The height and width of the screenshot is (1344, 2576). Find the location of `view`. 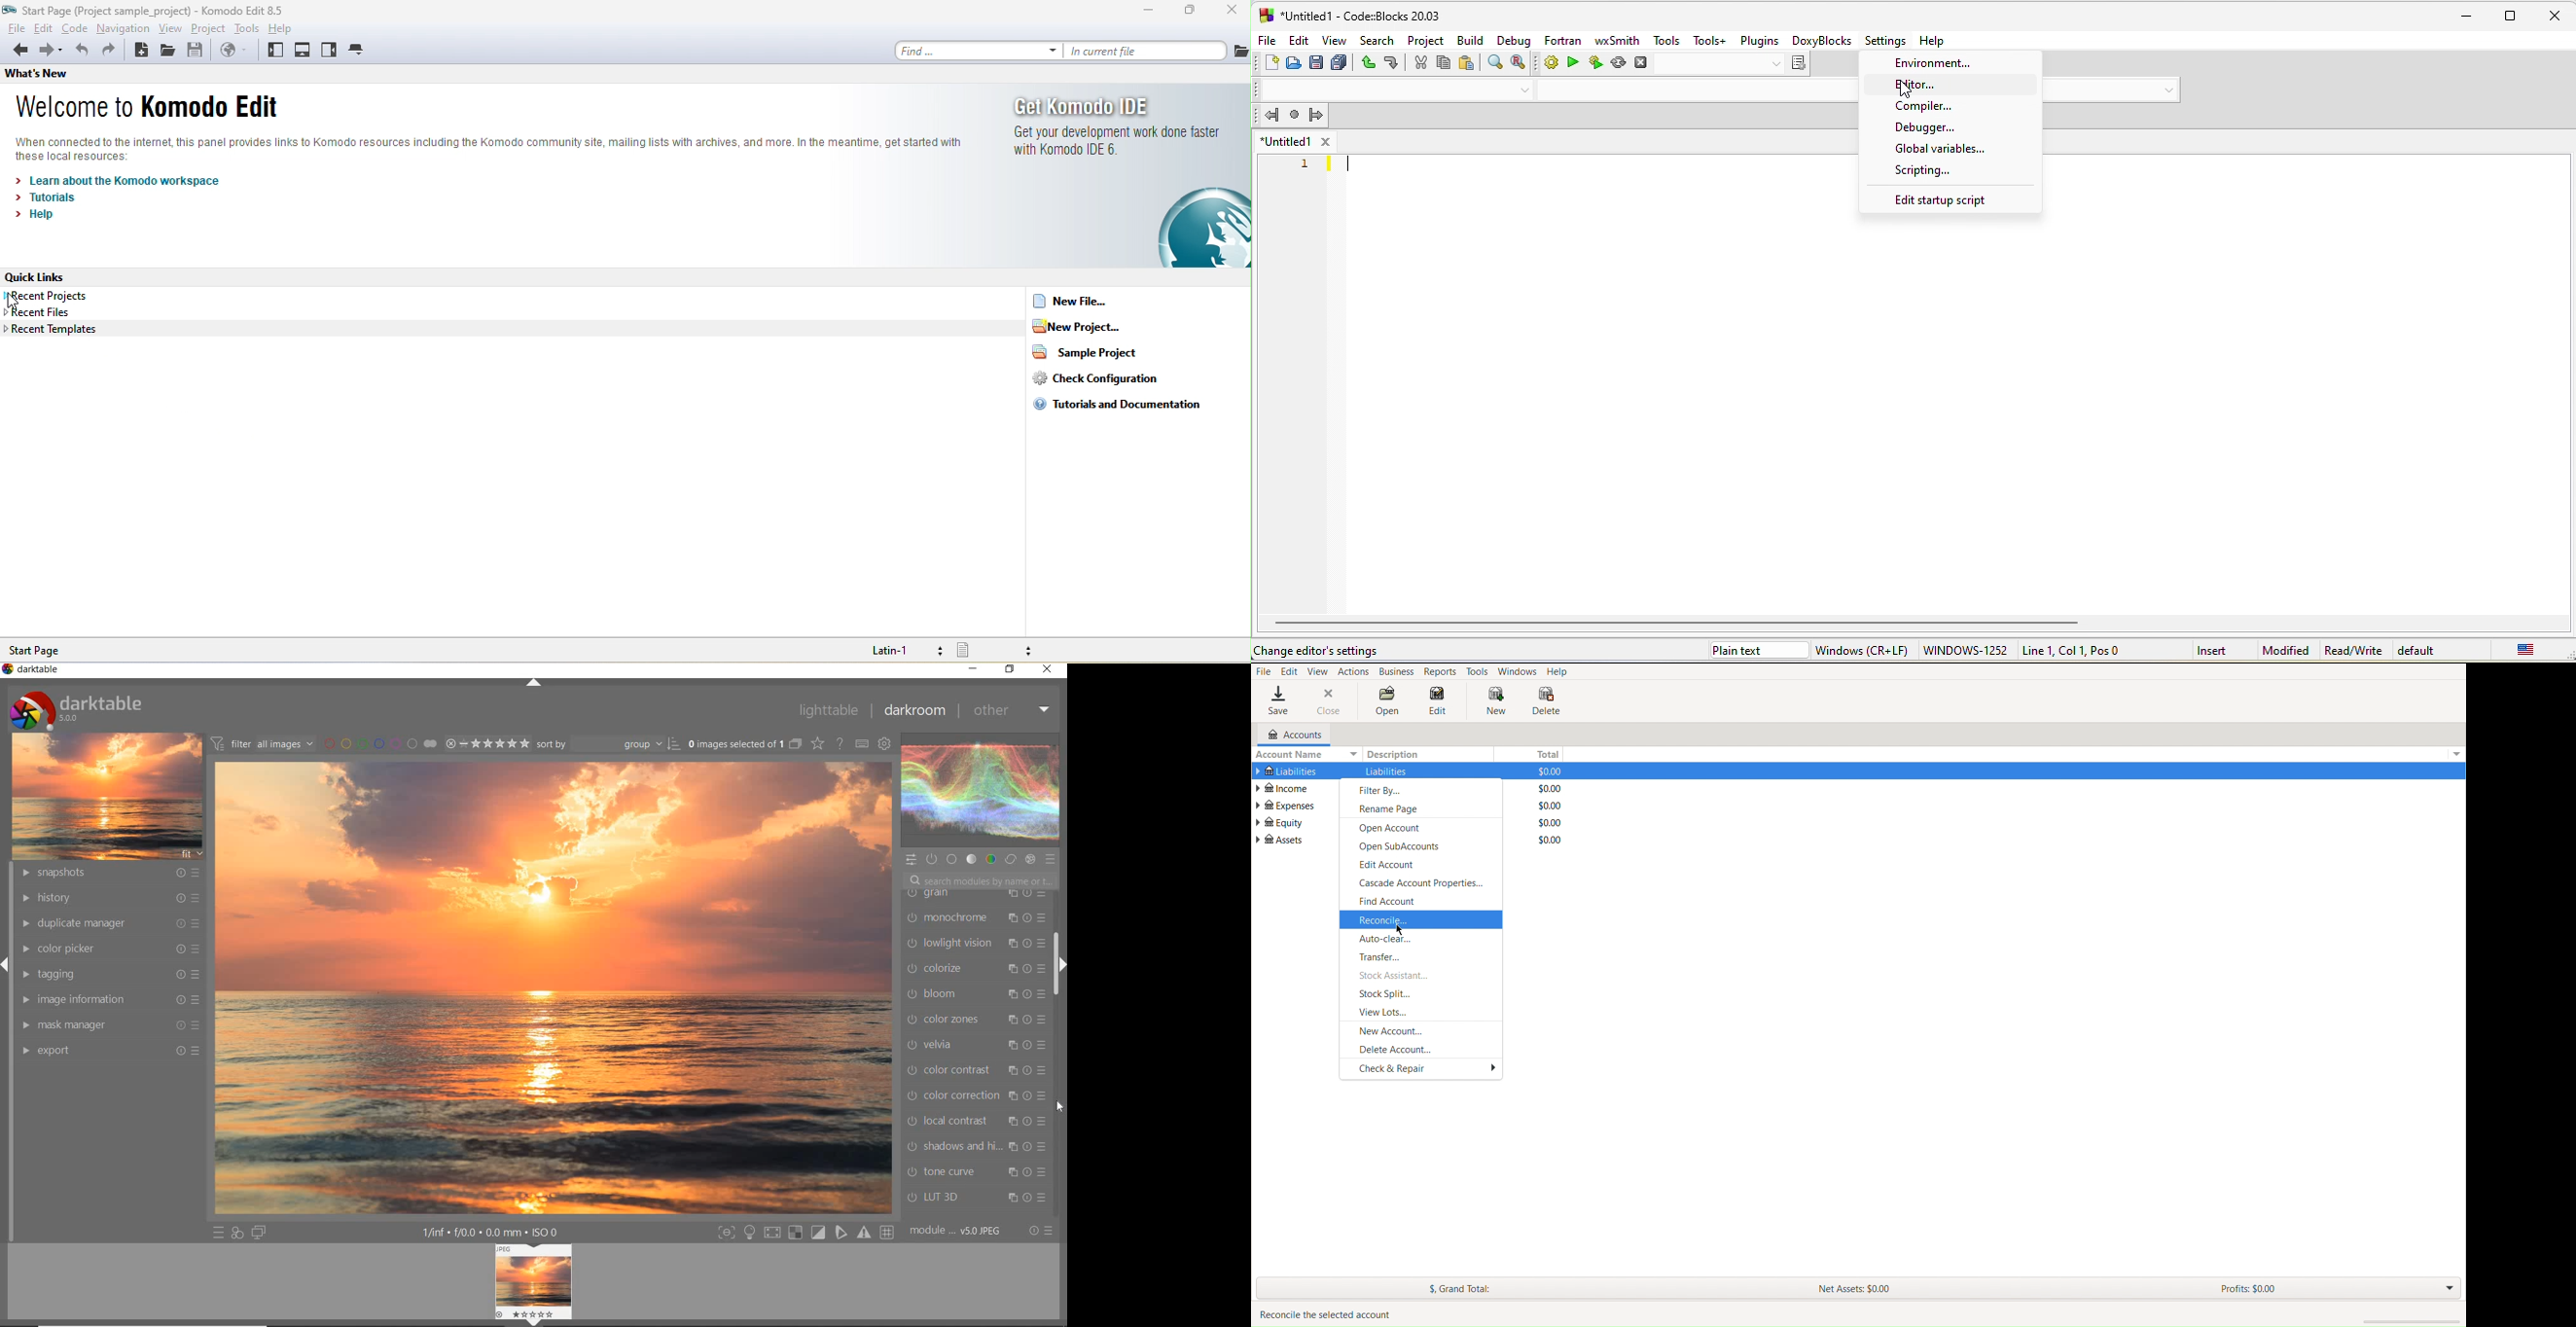

view is located at coordinates (1334, 40).